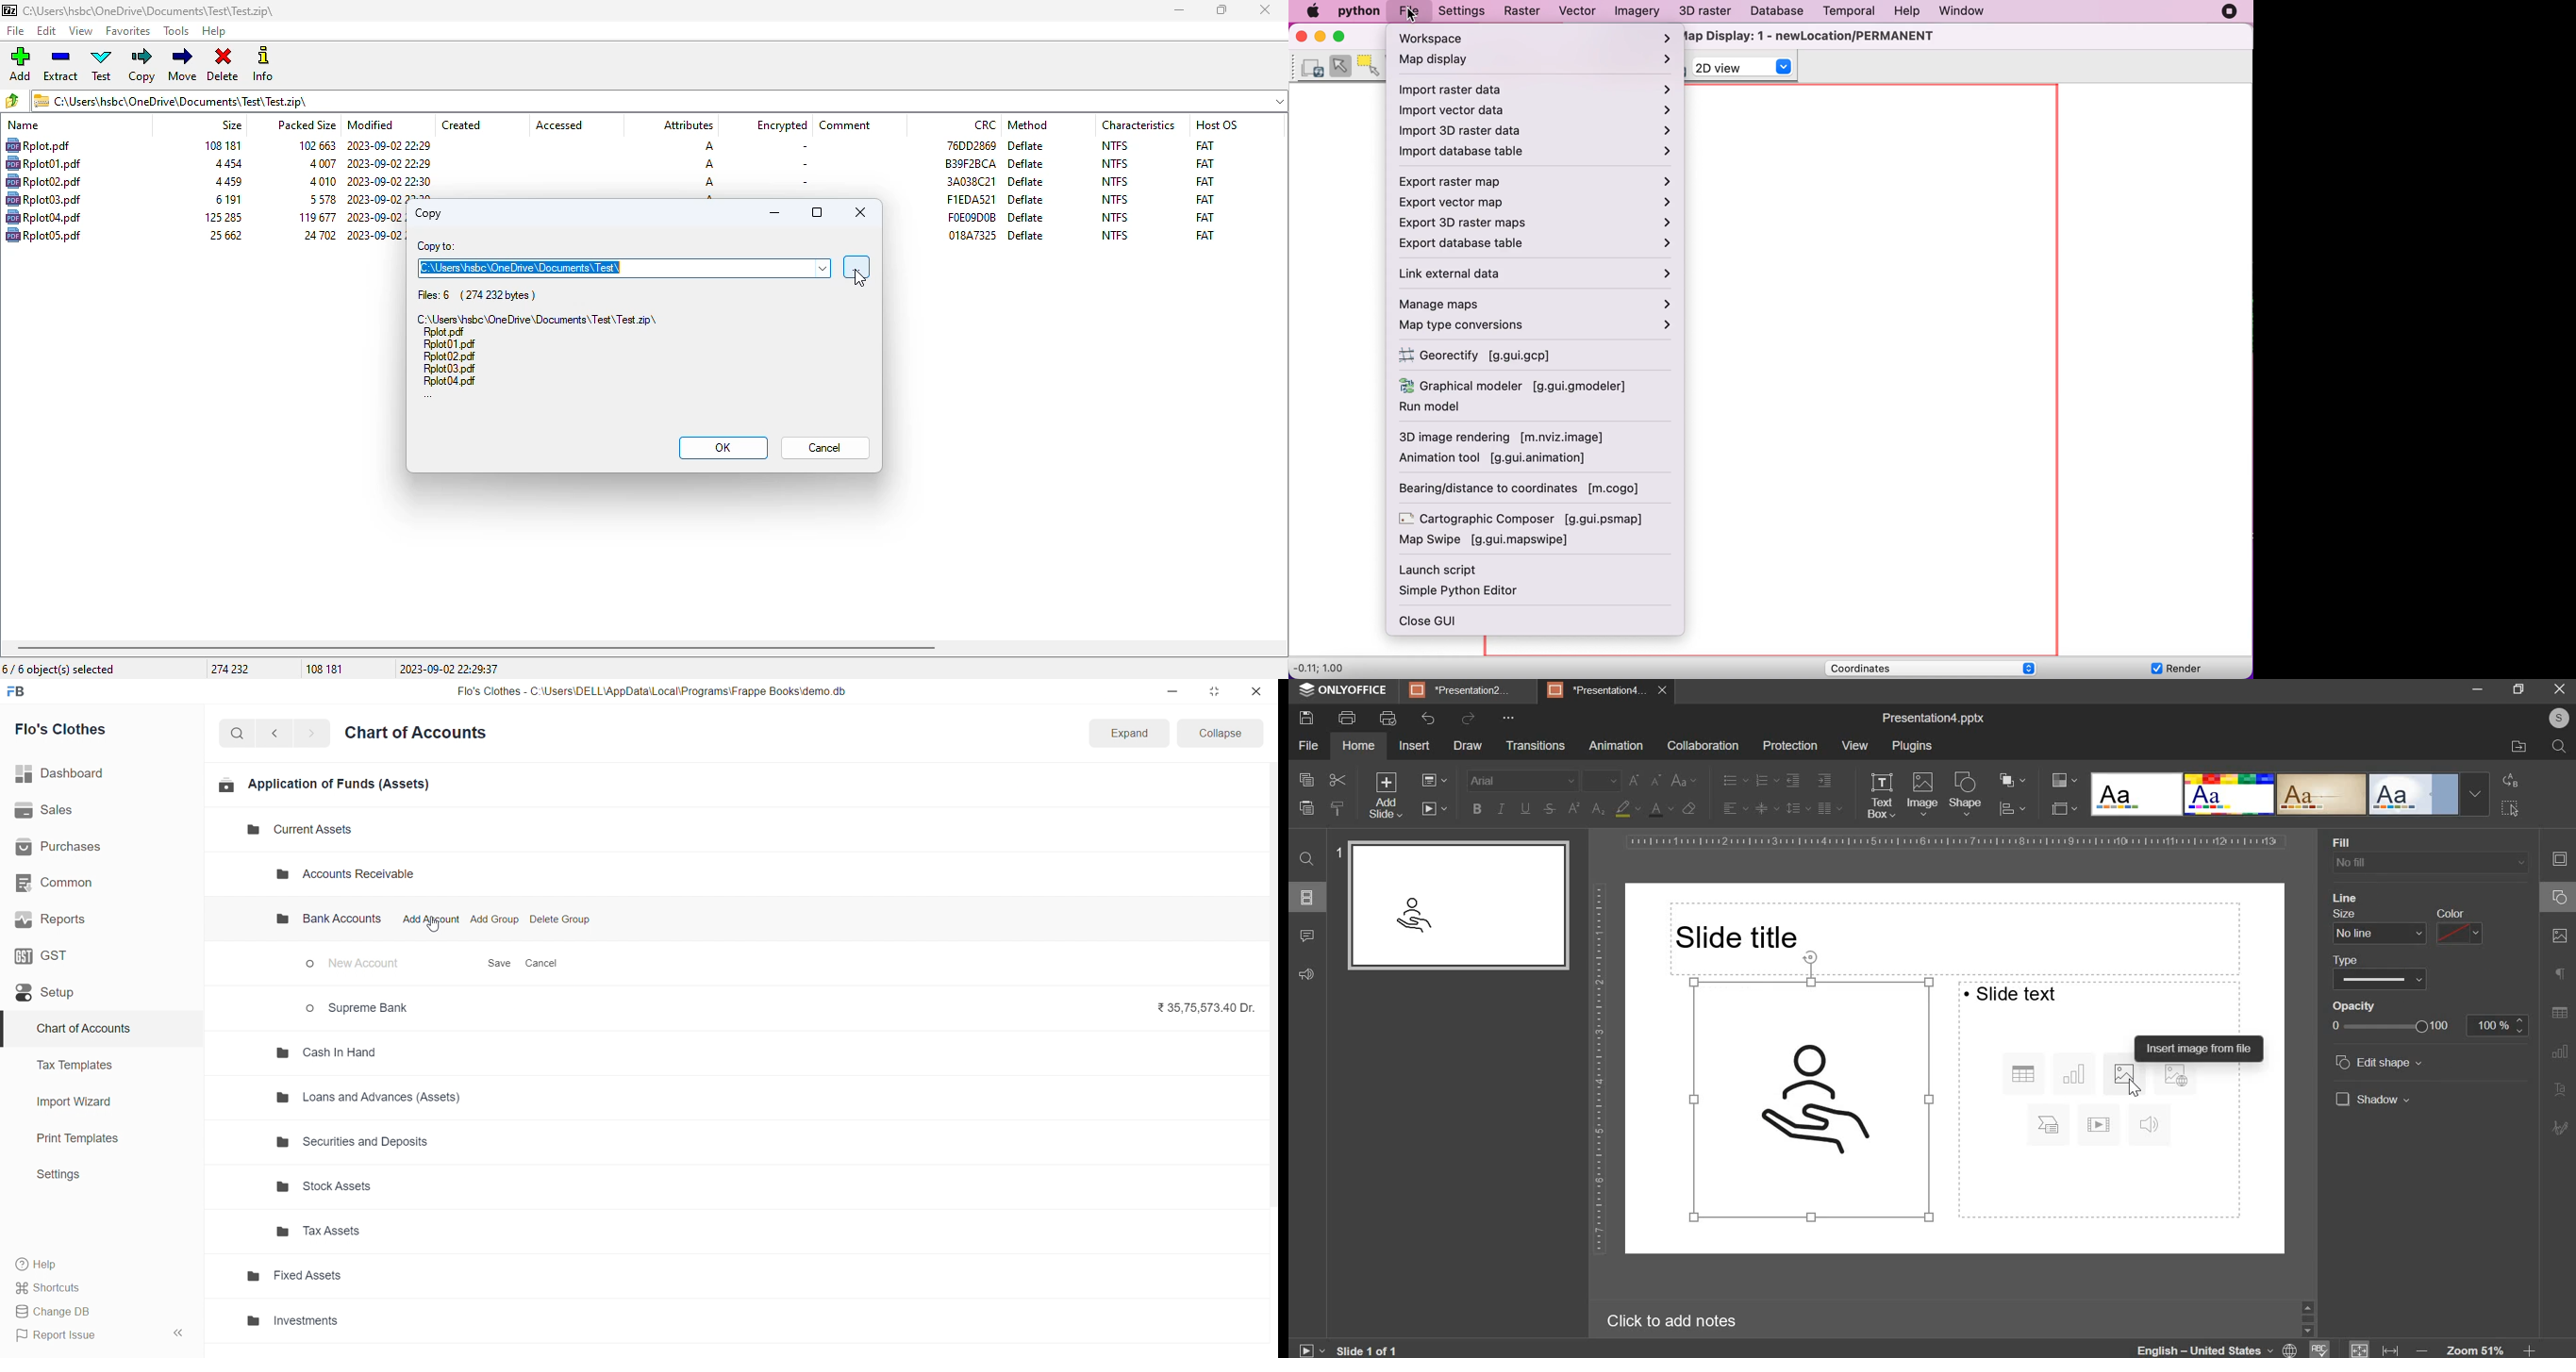 The image size is (2576, 1372). What do you see at coordinates (1882, 796) in the screenshot?
I see `text box` at bounding box center [1882, 796].